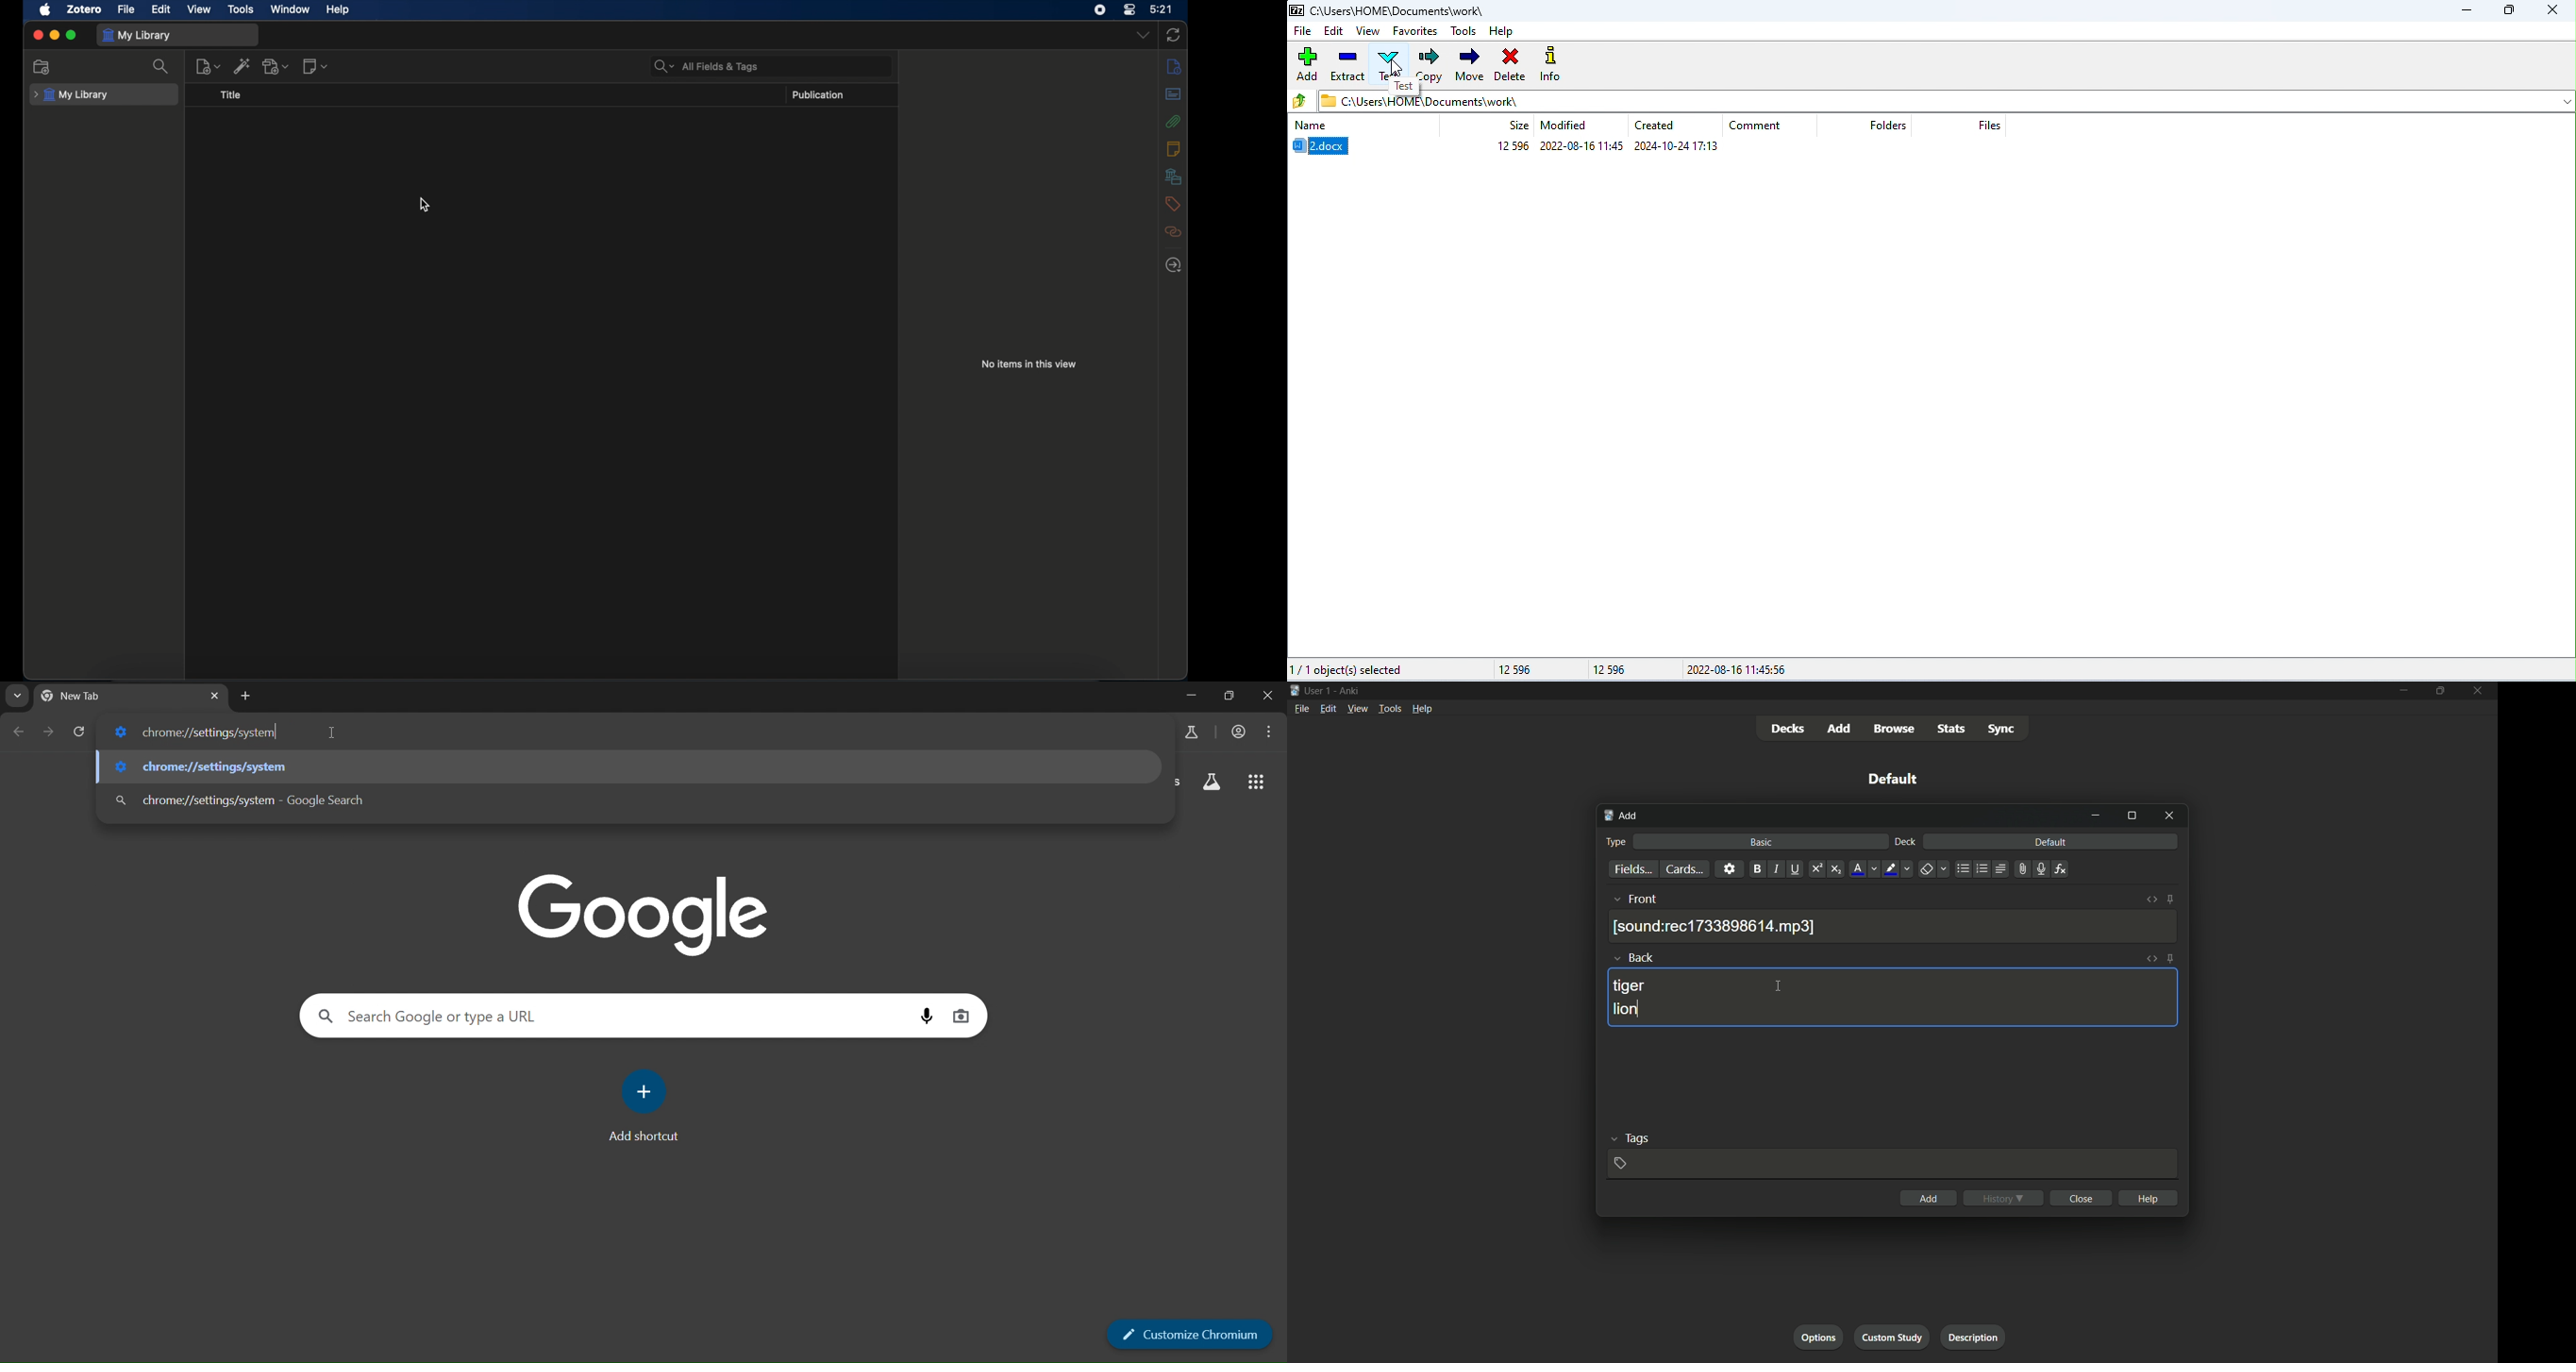  Describe the element at coordinates (2148, 1197) in the screenshot. I see `help` at that location.